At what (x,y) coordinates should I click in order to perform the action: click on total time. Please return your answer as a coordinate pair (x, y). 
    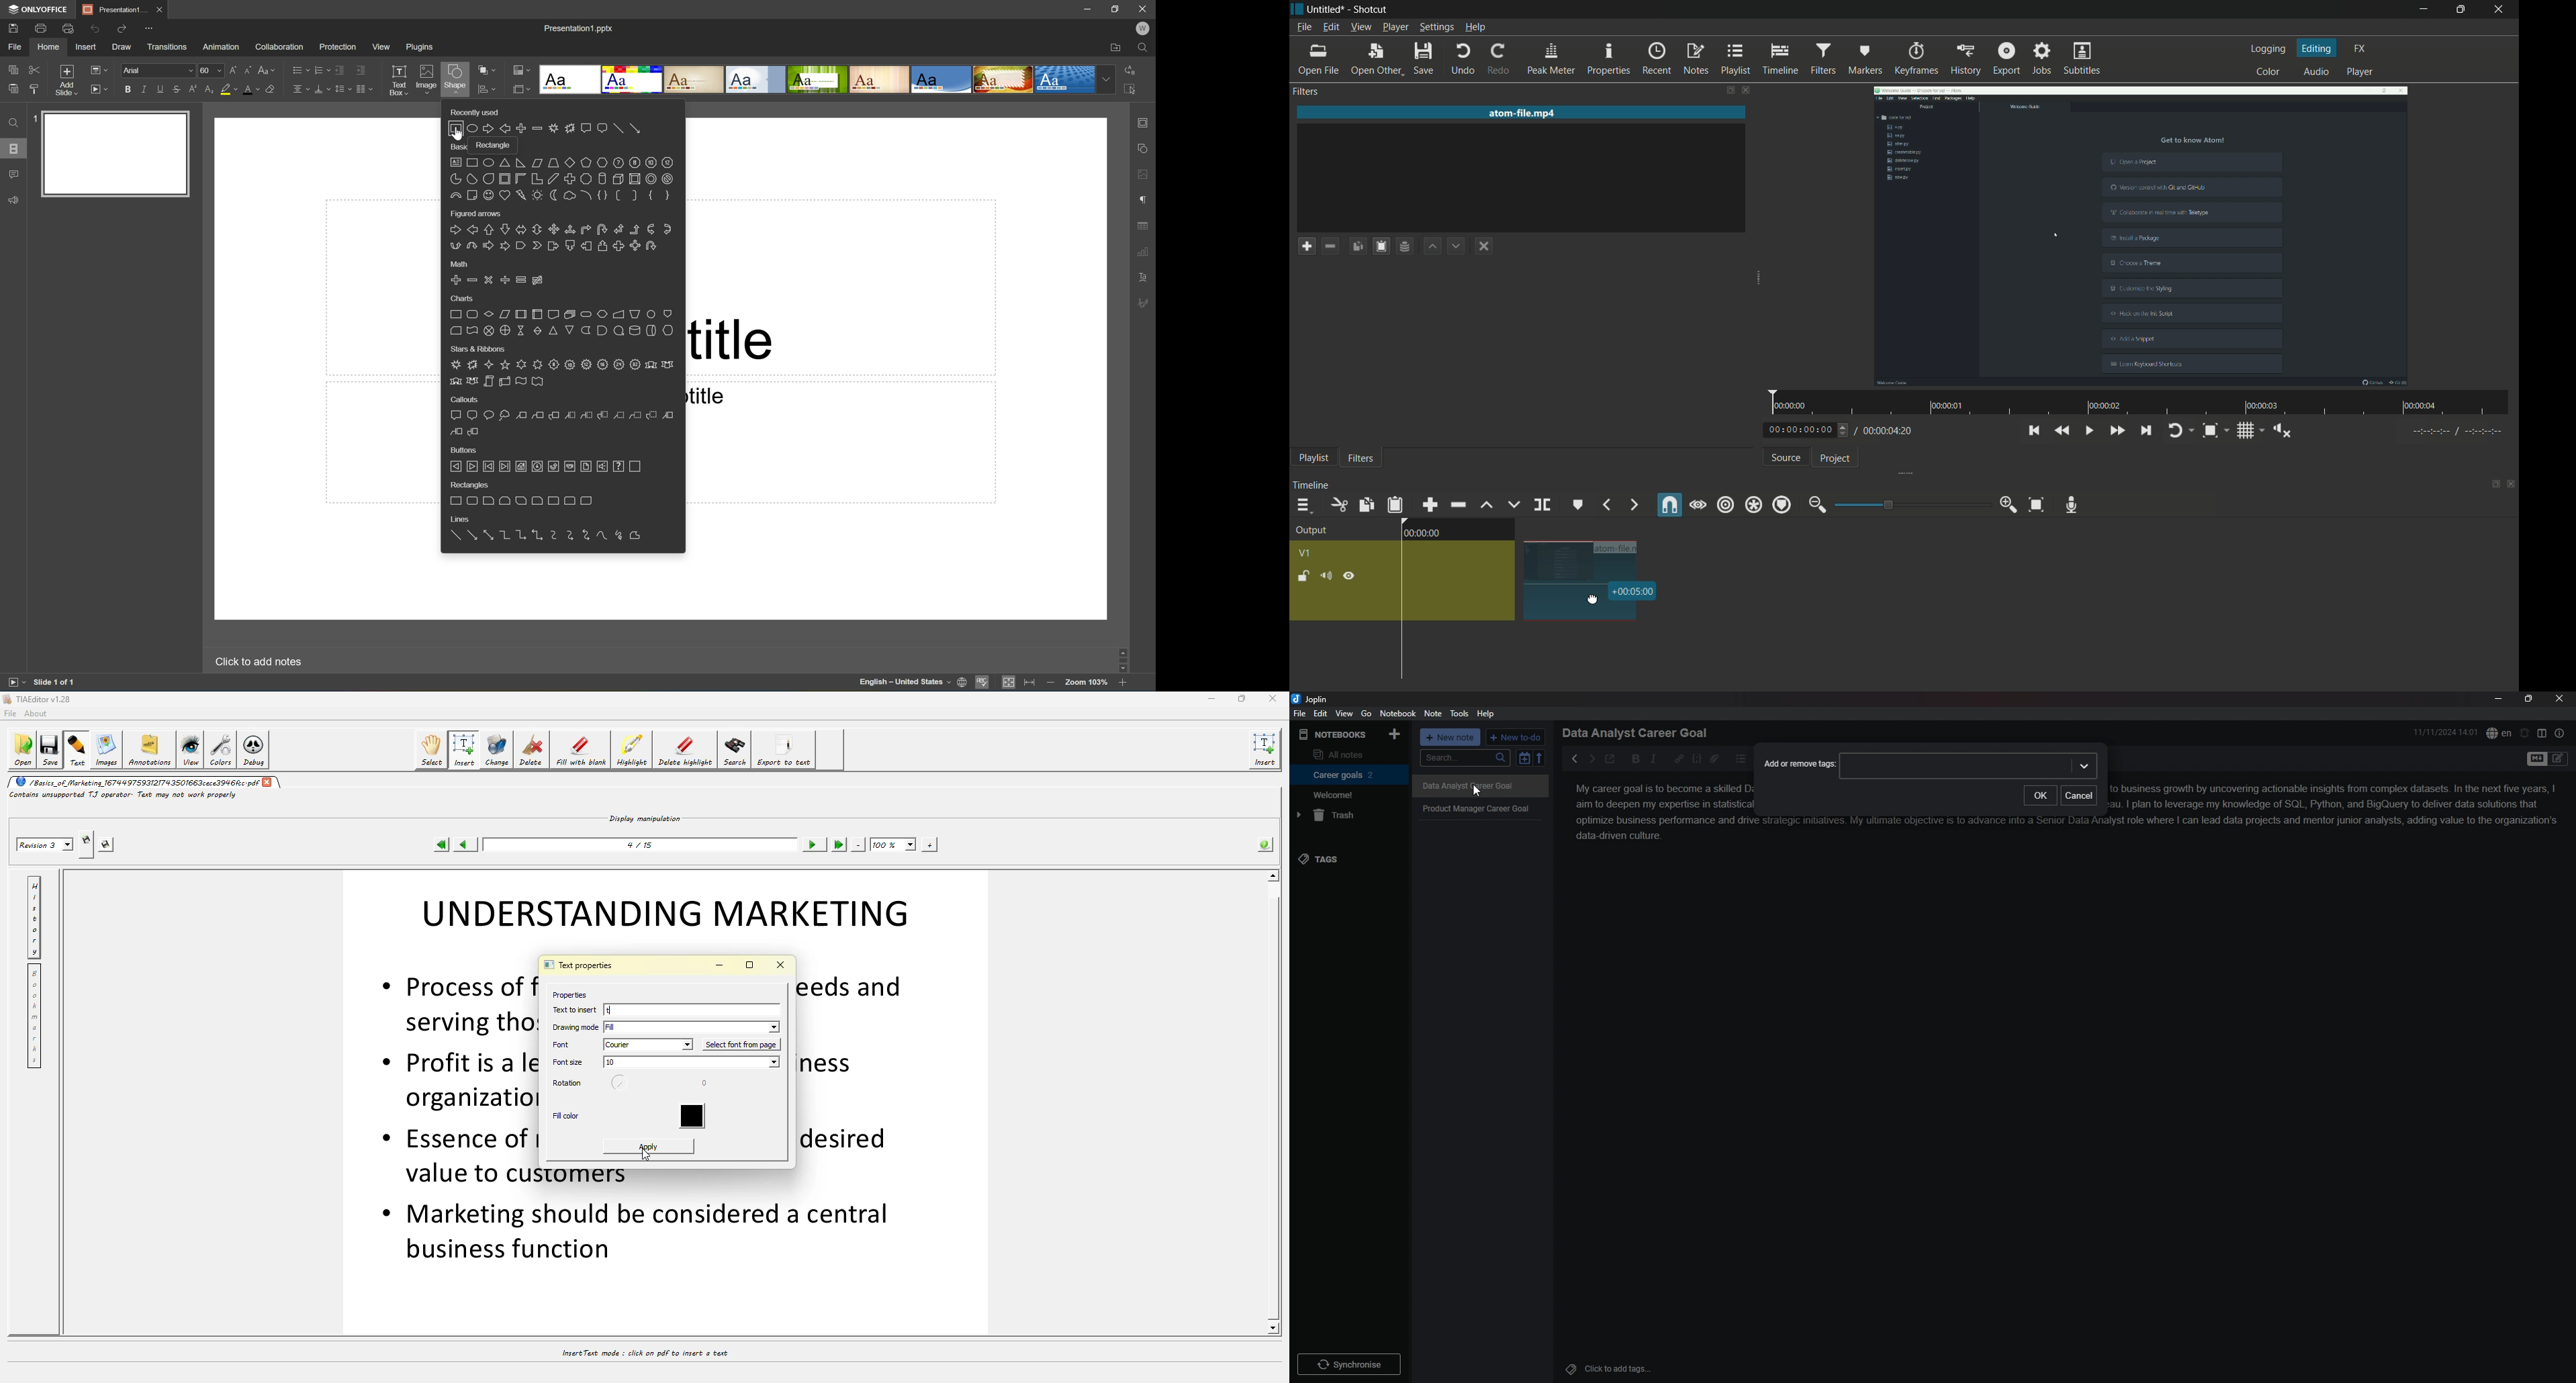
    Looking at the image, I should click on (1890, 432).